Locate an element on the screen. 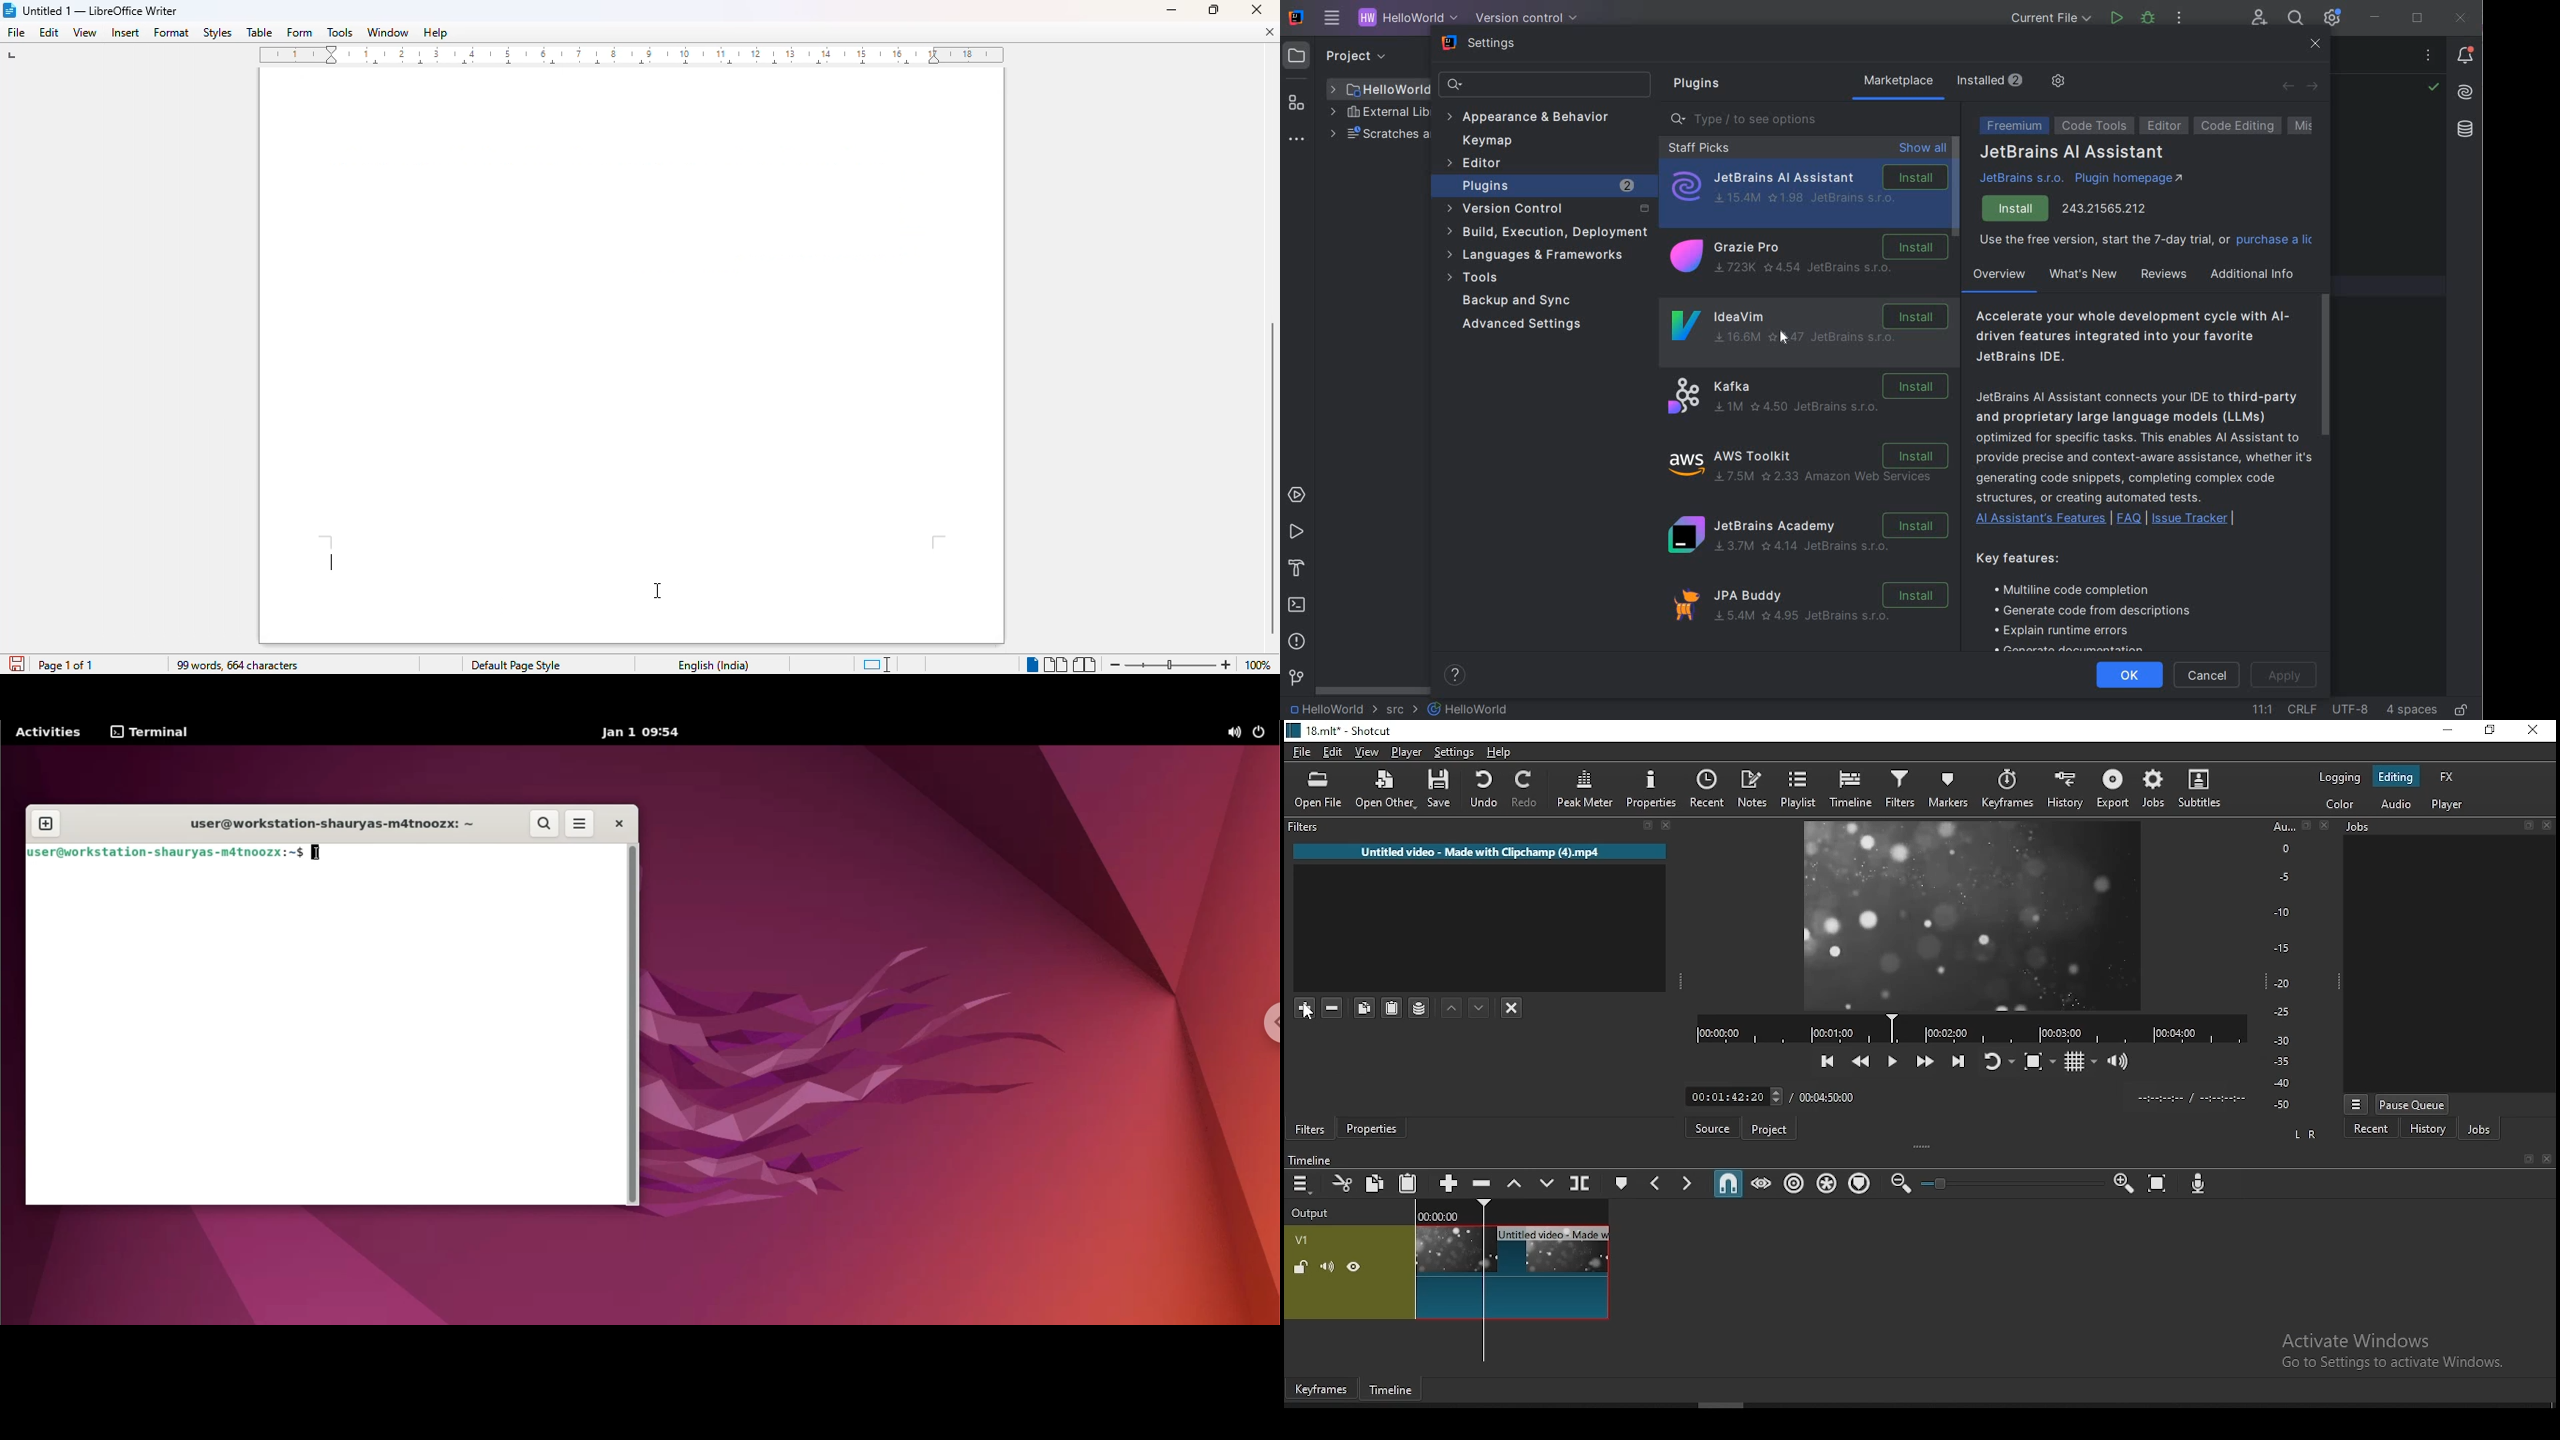 The height and width of the screenshot is (1456, 2576). new tab is located at coordinates (47, 821).